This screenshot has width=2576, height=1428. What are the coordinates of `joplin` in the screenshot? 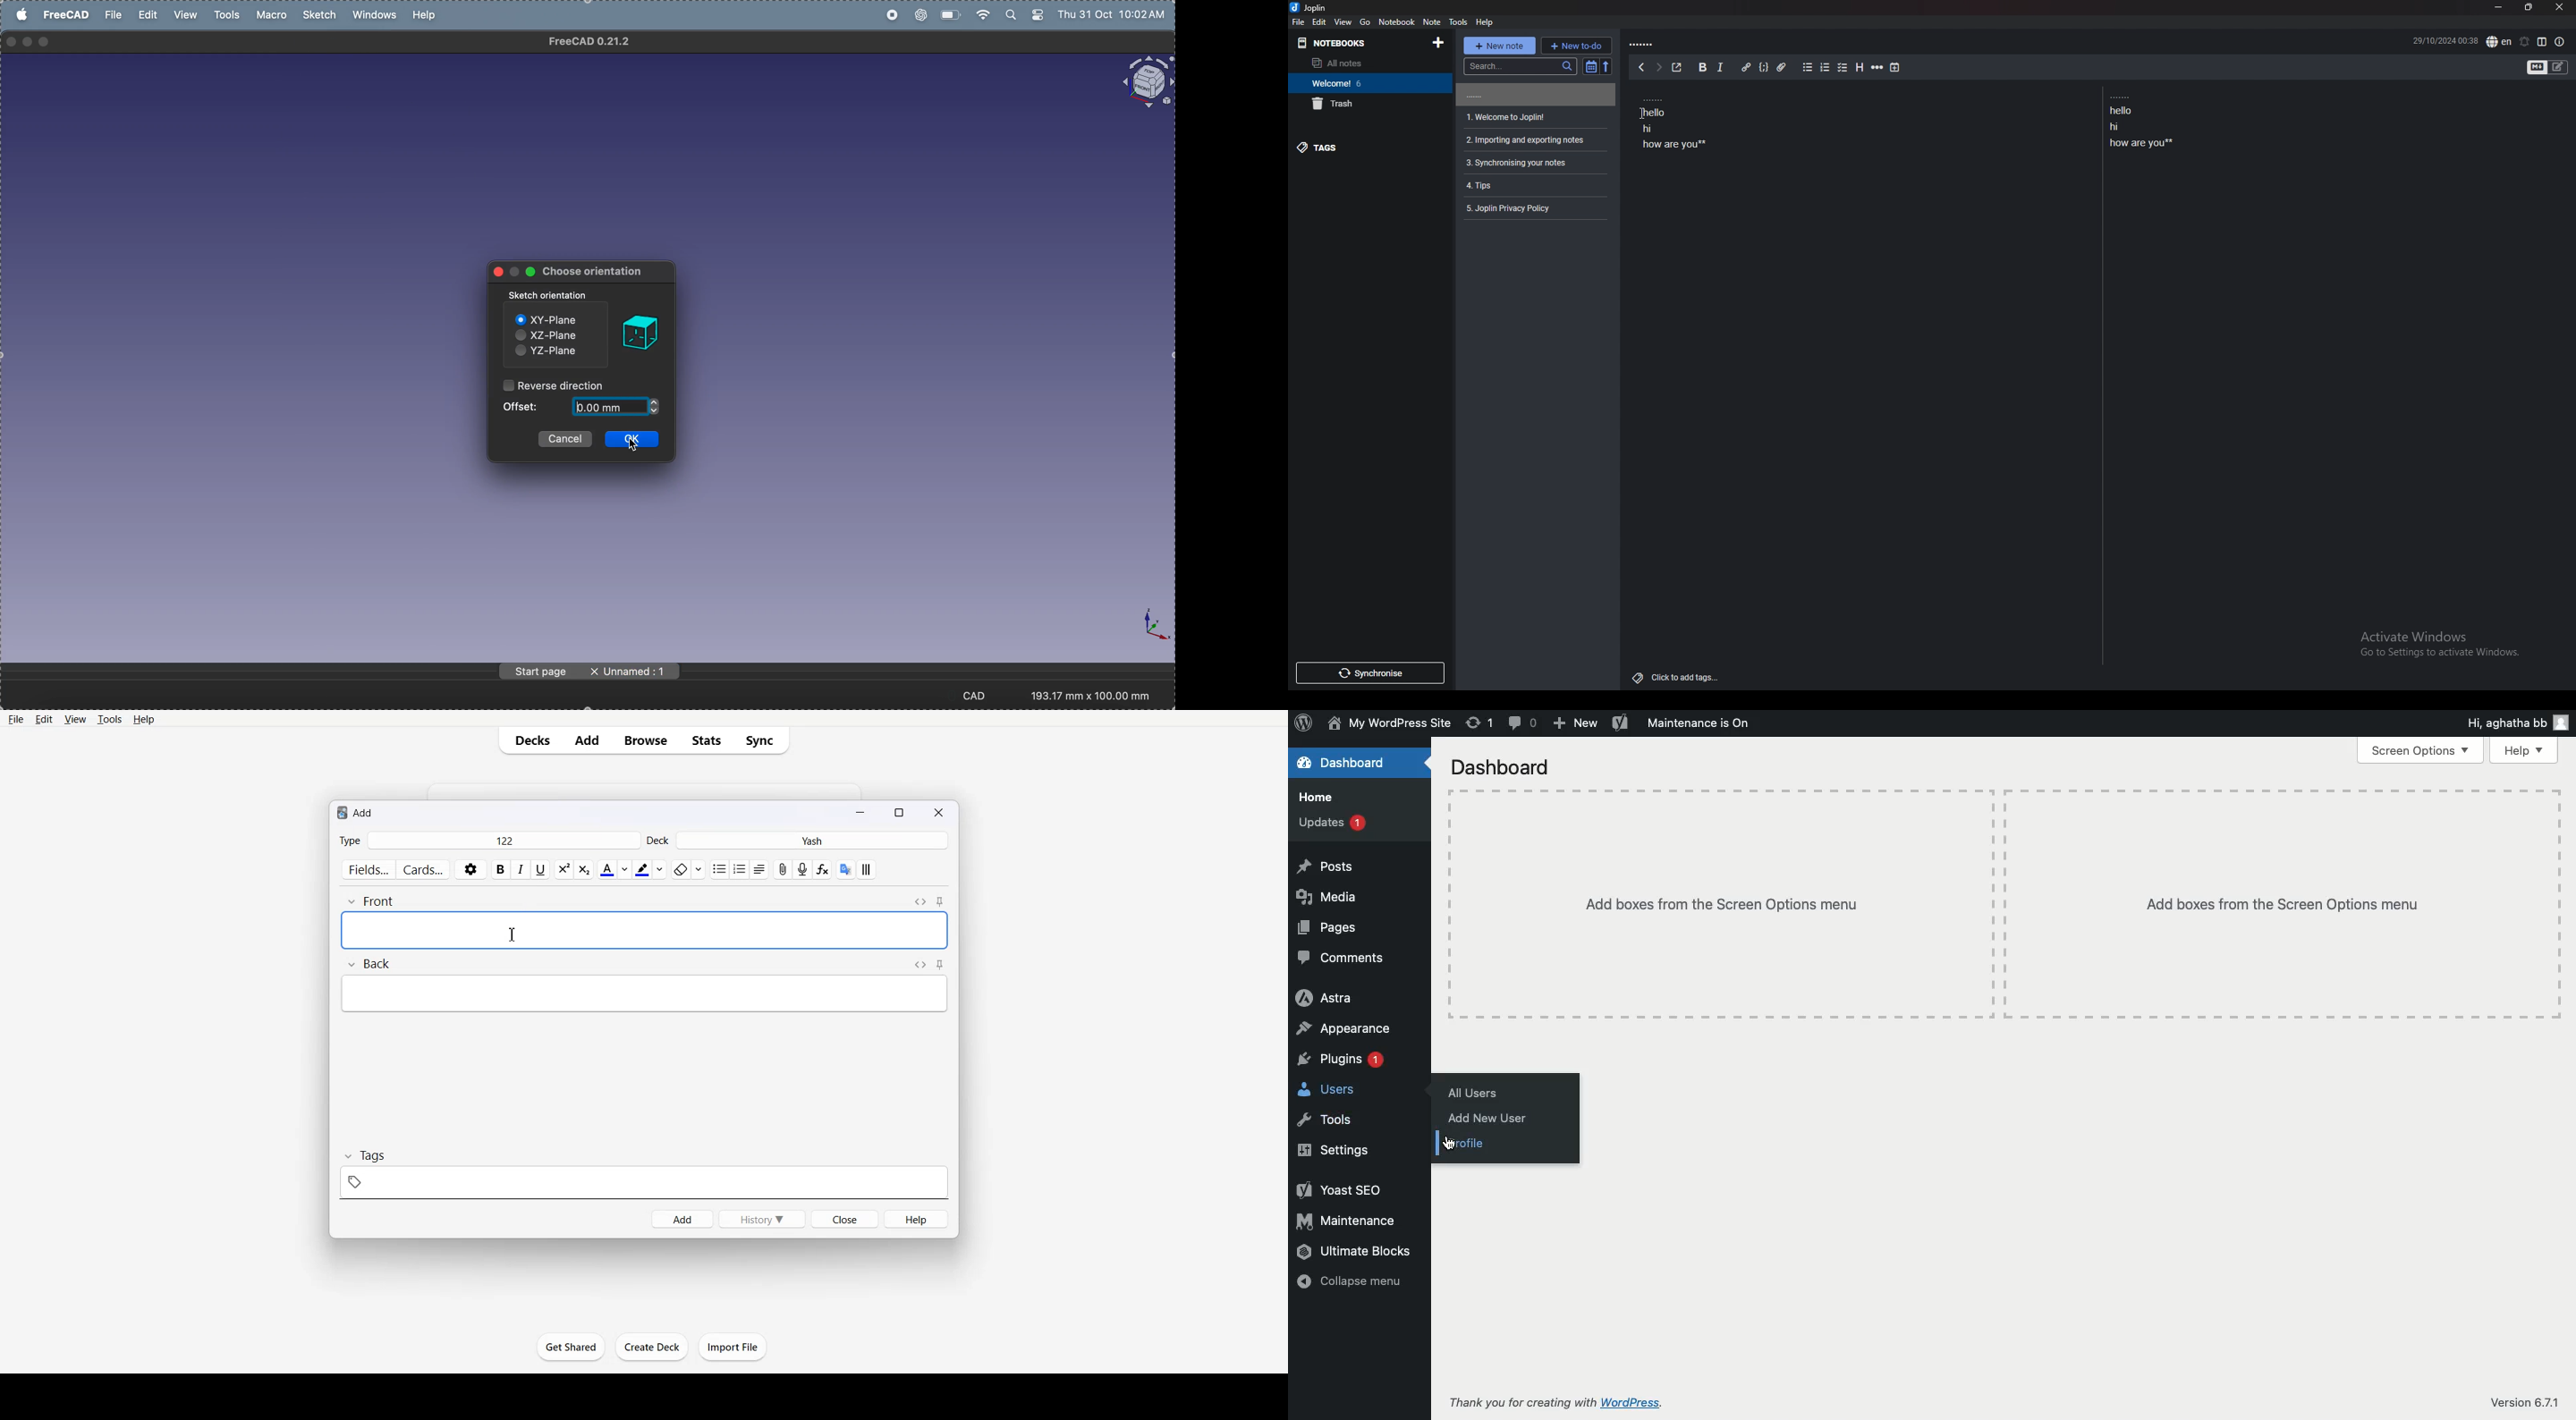 It's located at (1310, 8).